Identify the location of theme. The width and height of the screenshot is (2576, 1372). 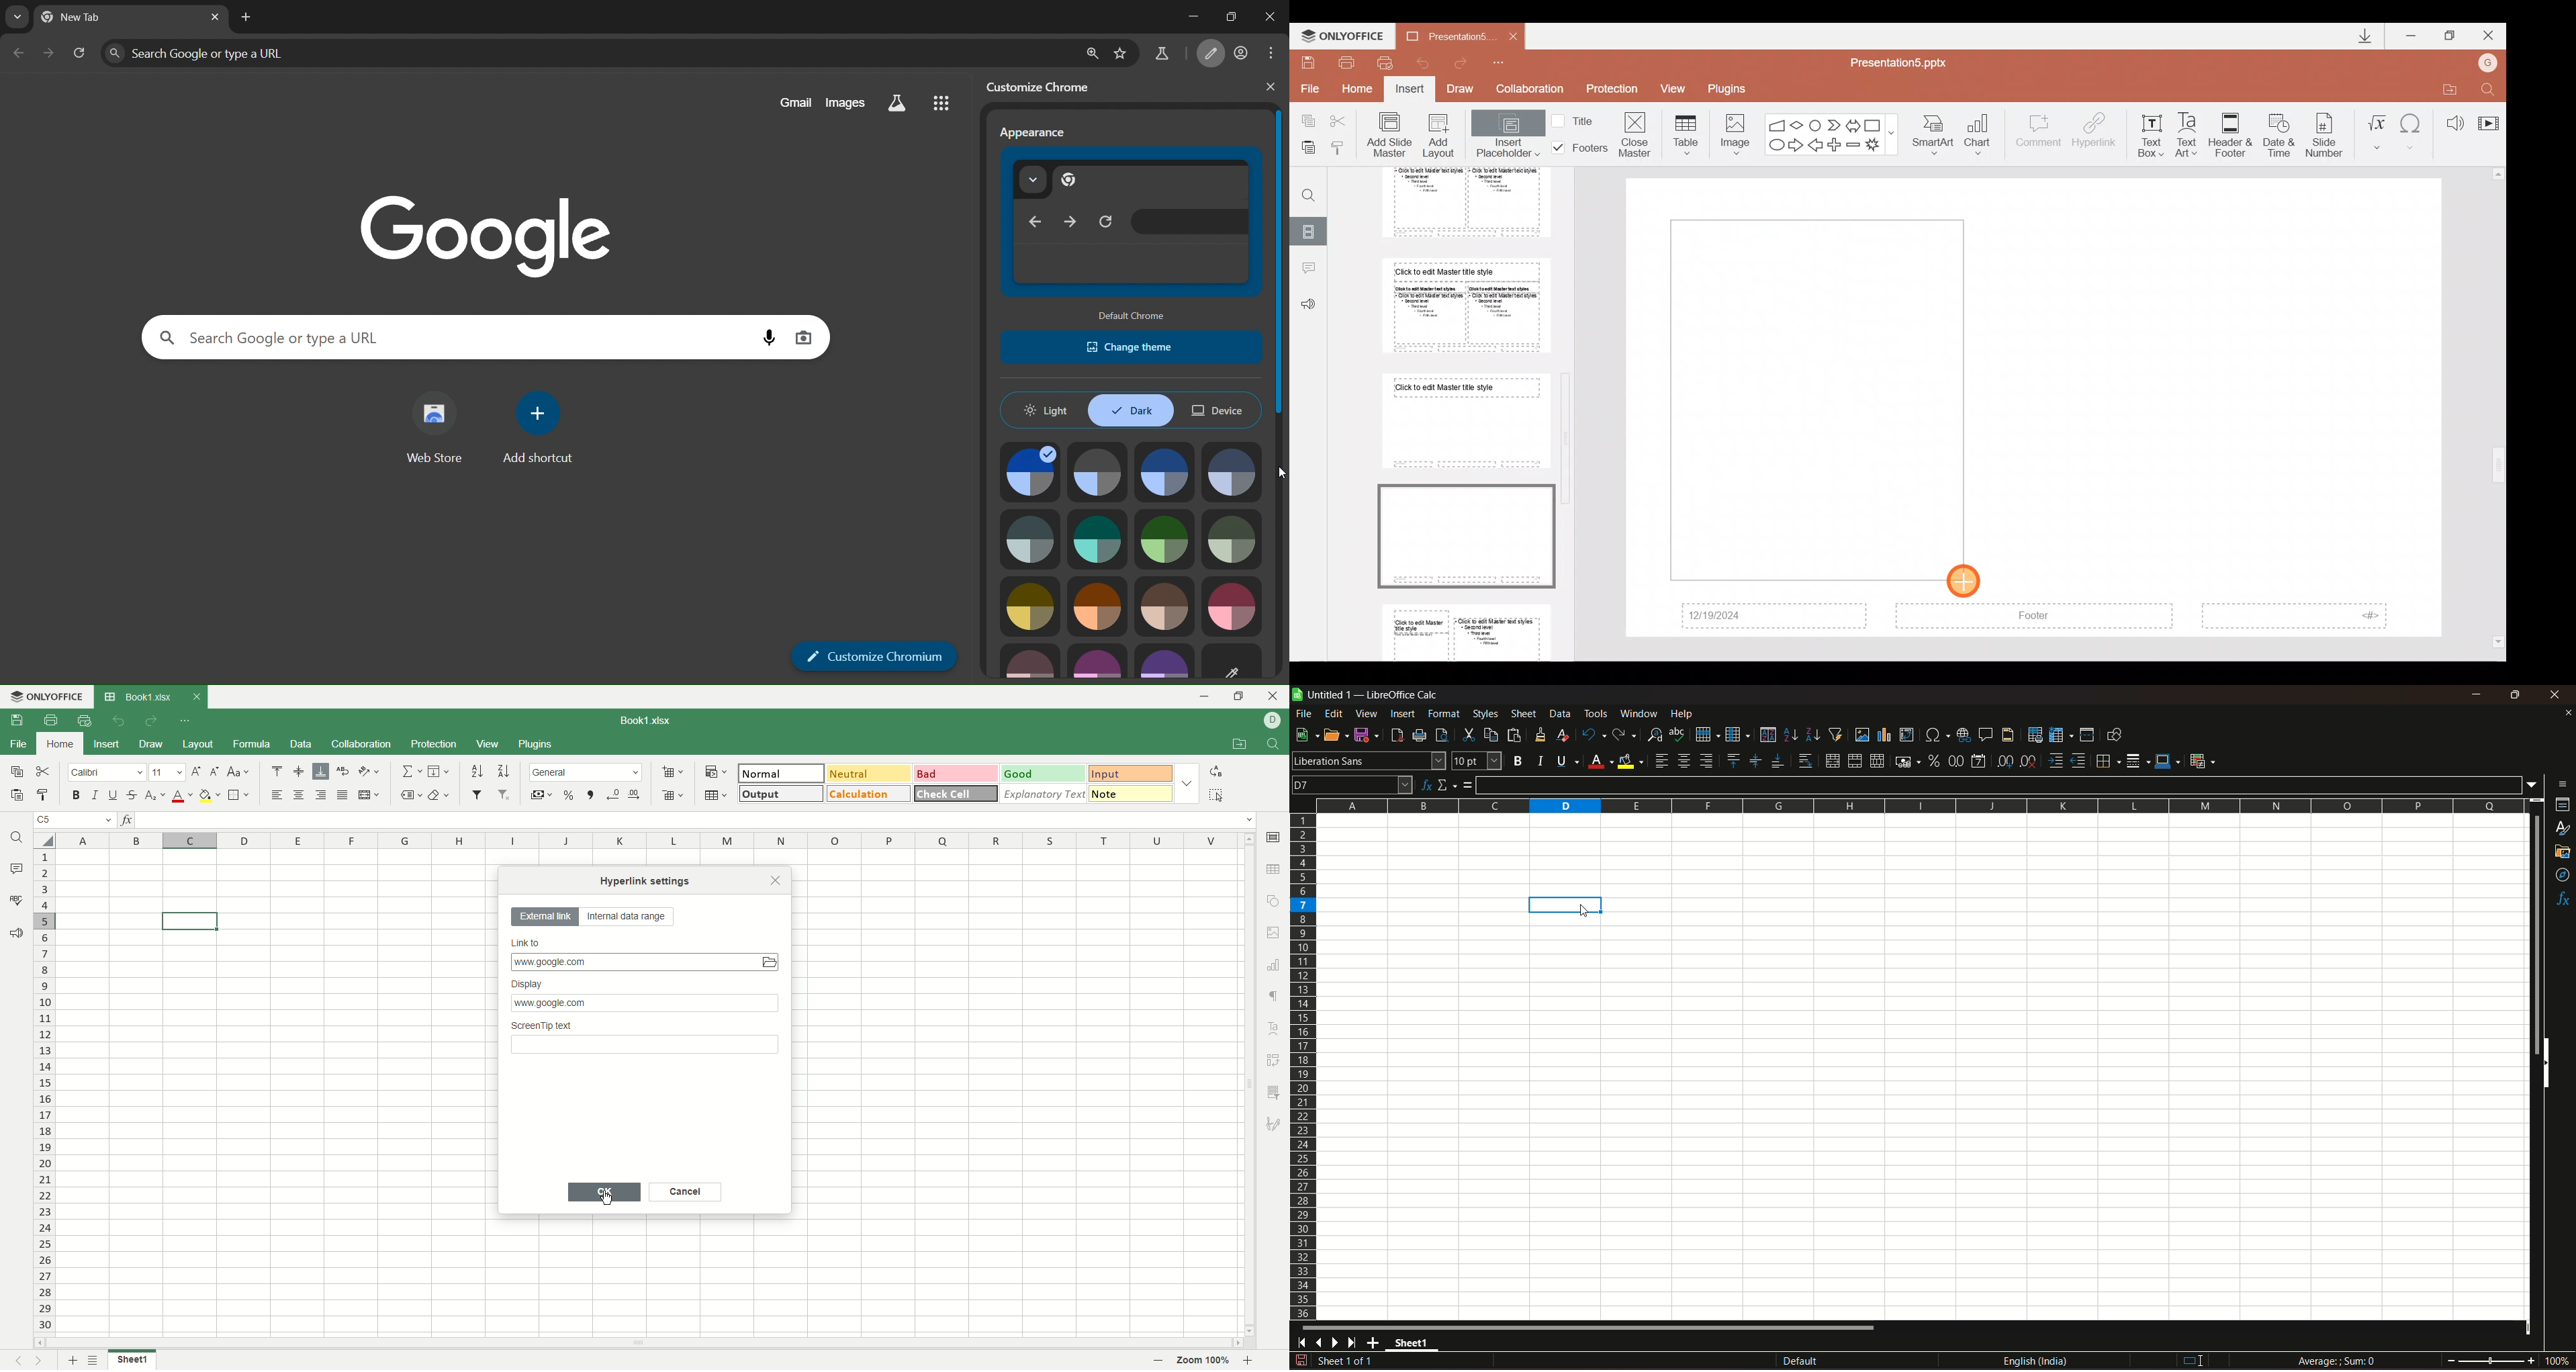
(1232, 540).